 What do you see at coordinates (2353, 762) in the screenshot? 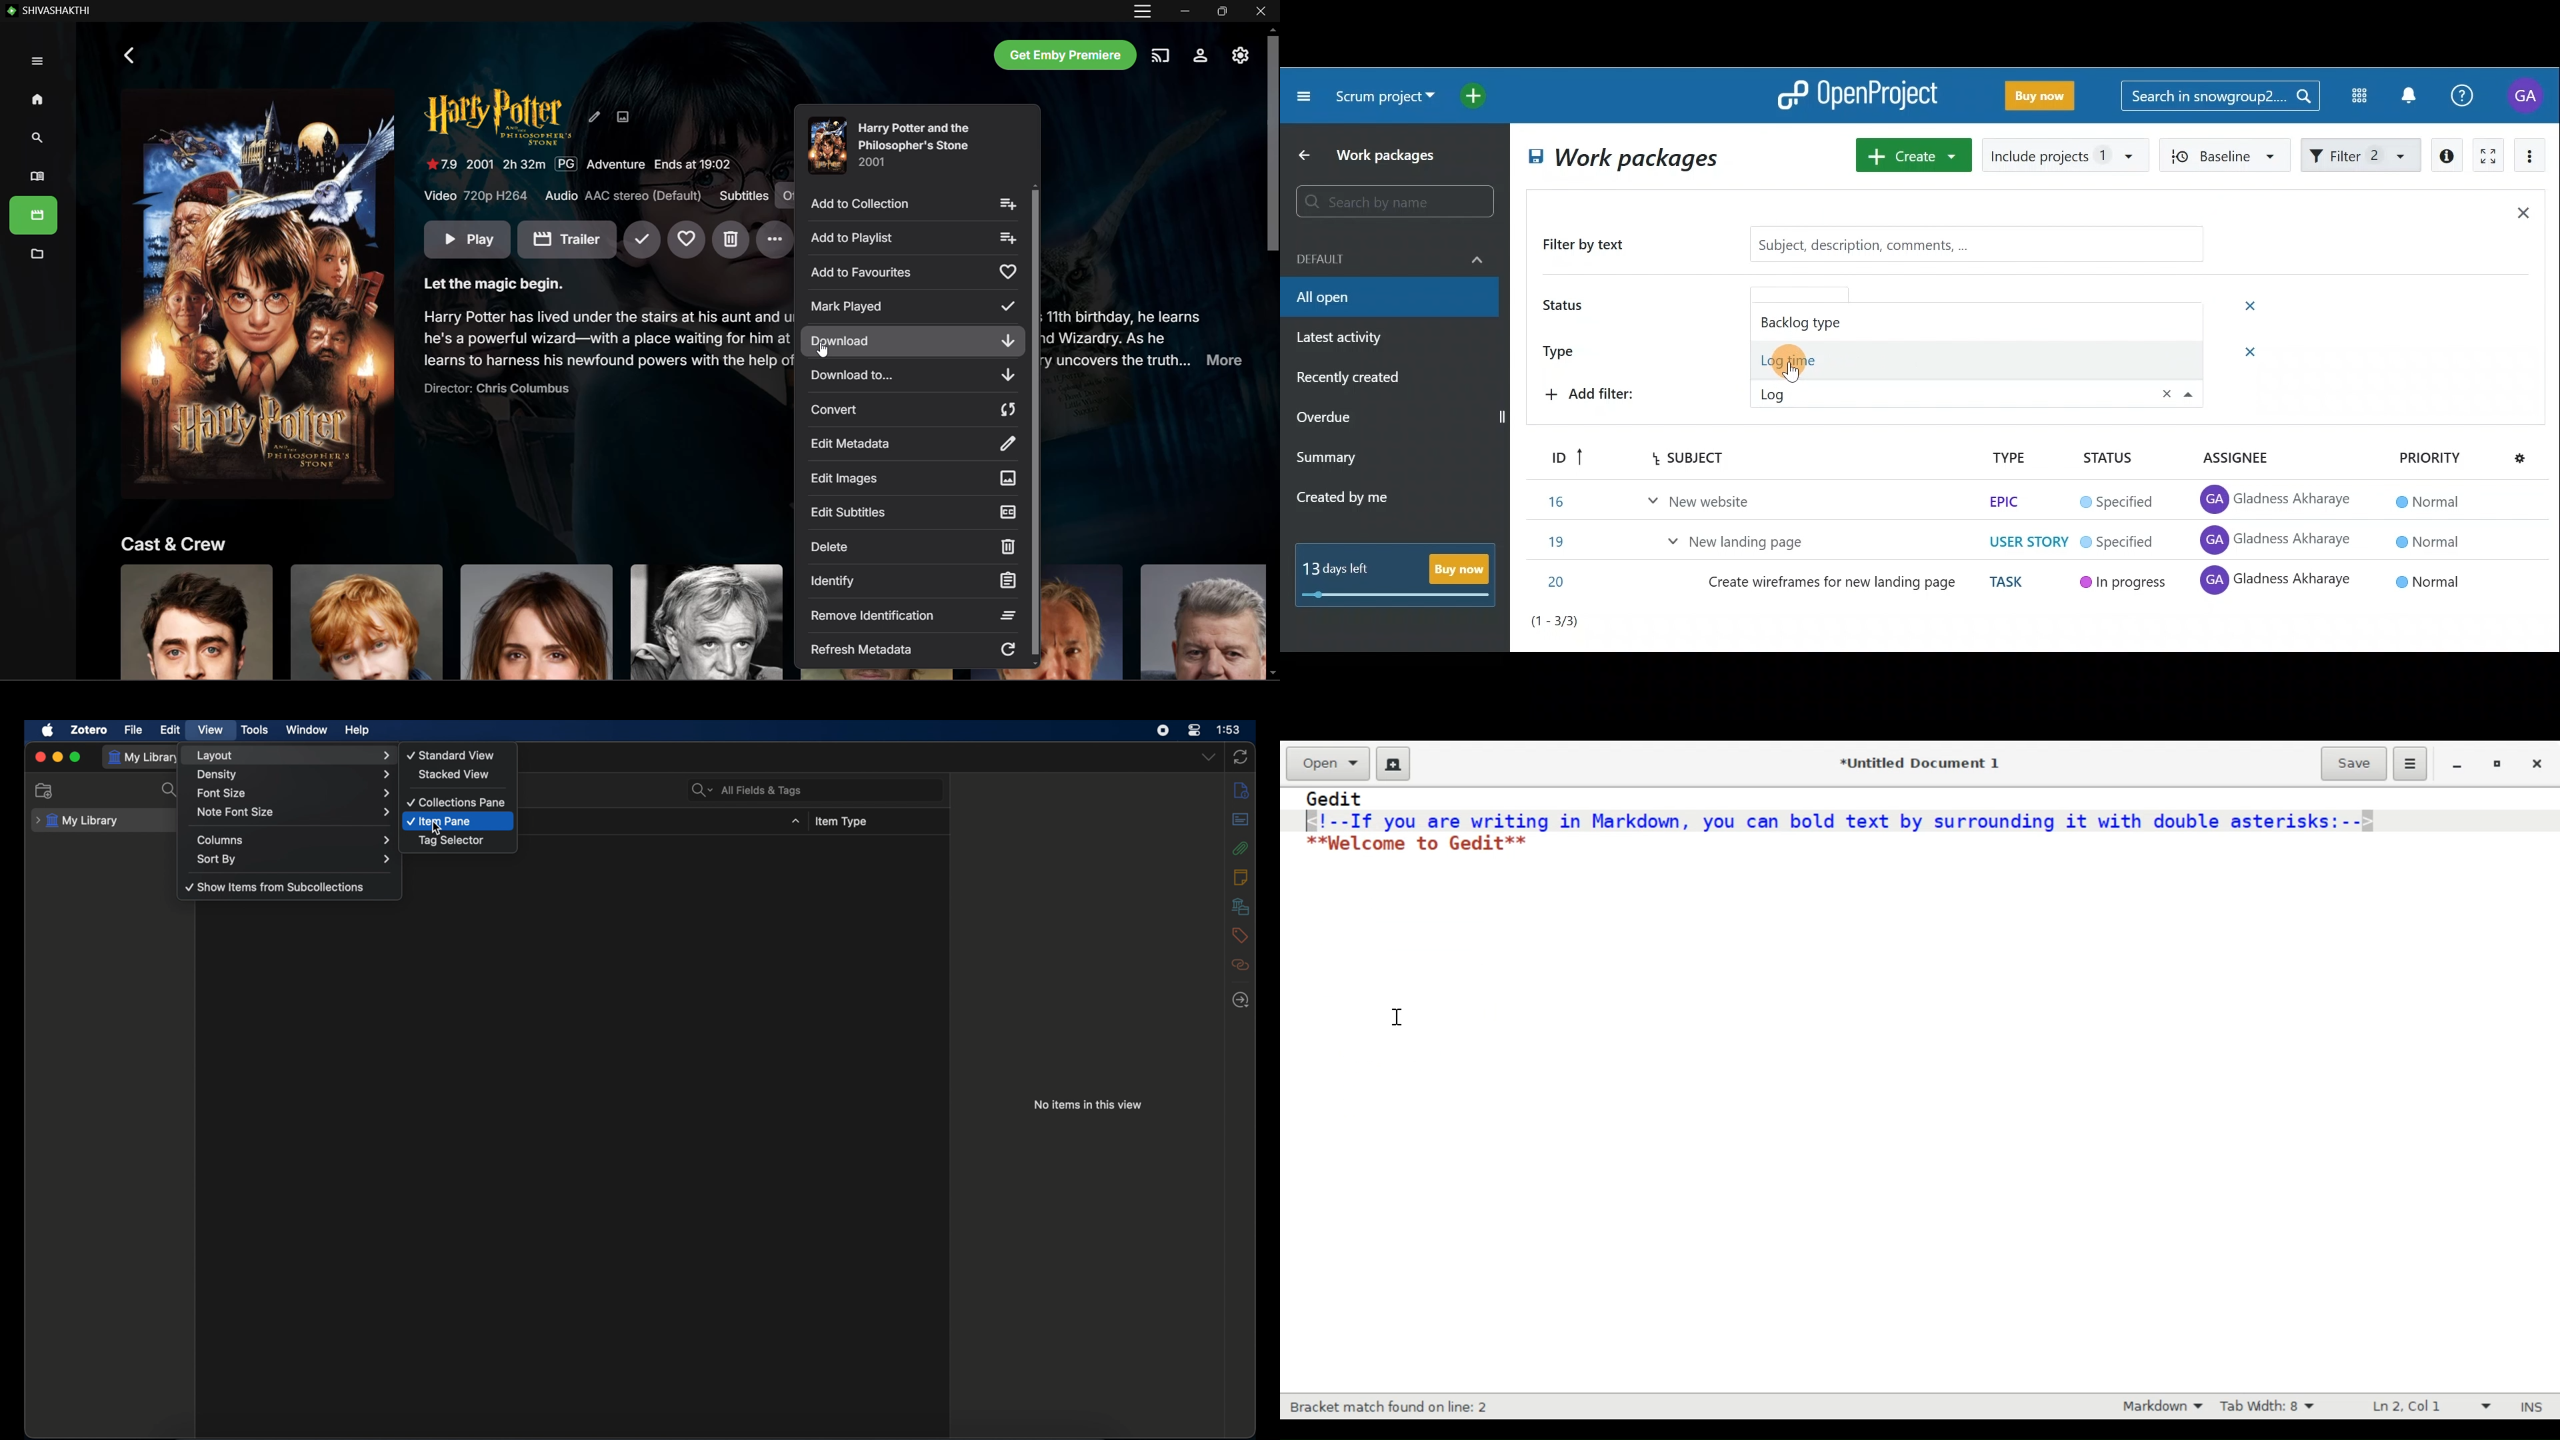
I see `Save` at bounding box center [2353, 762].